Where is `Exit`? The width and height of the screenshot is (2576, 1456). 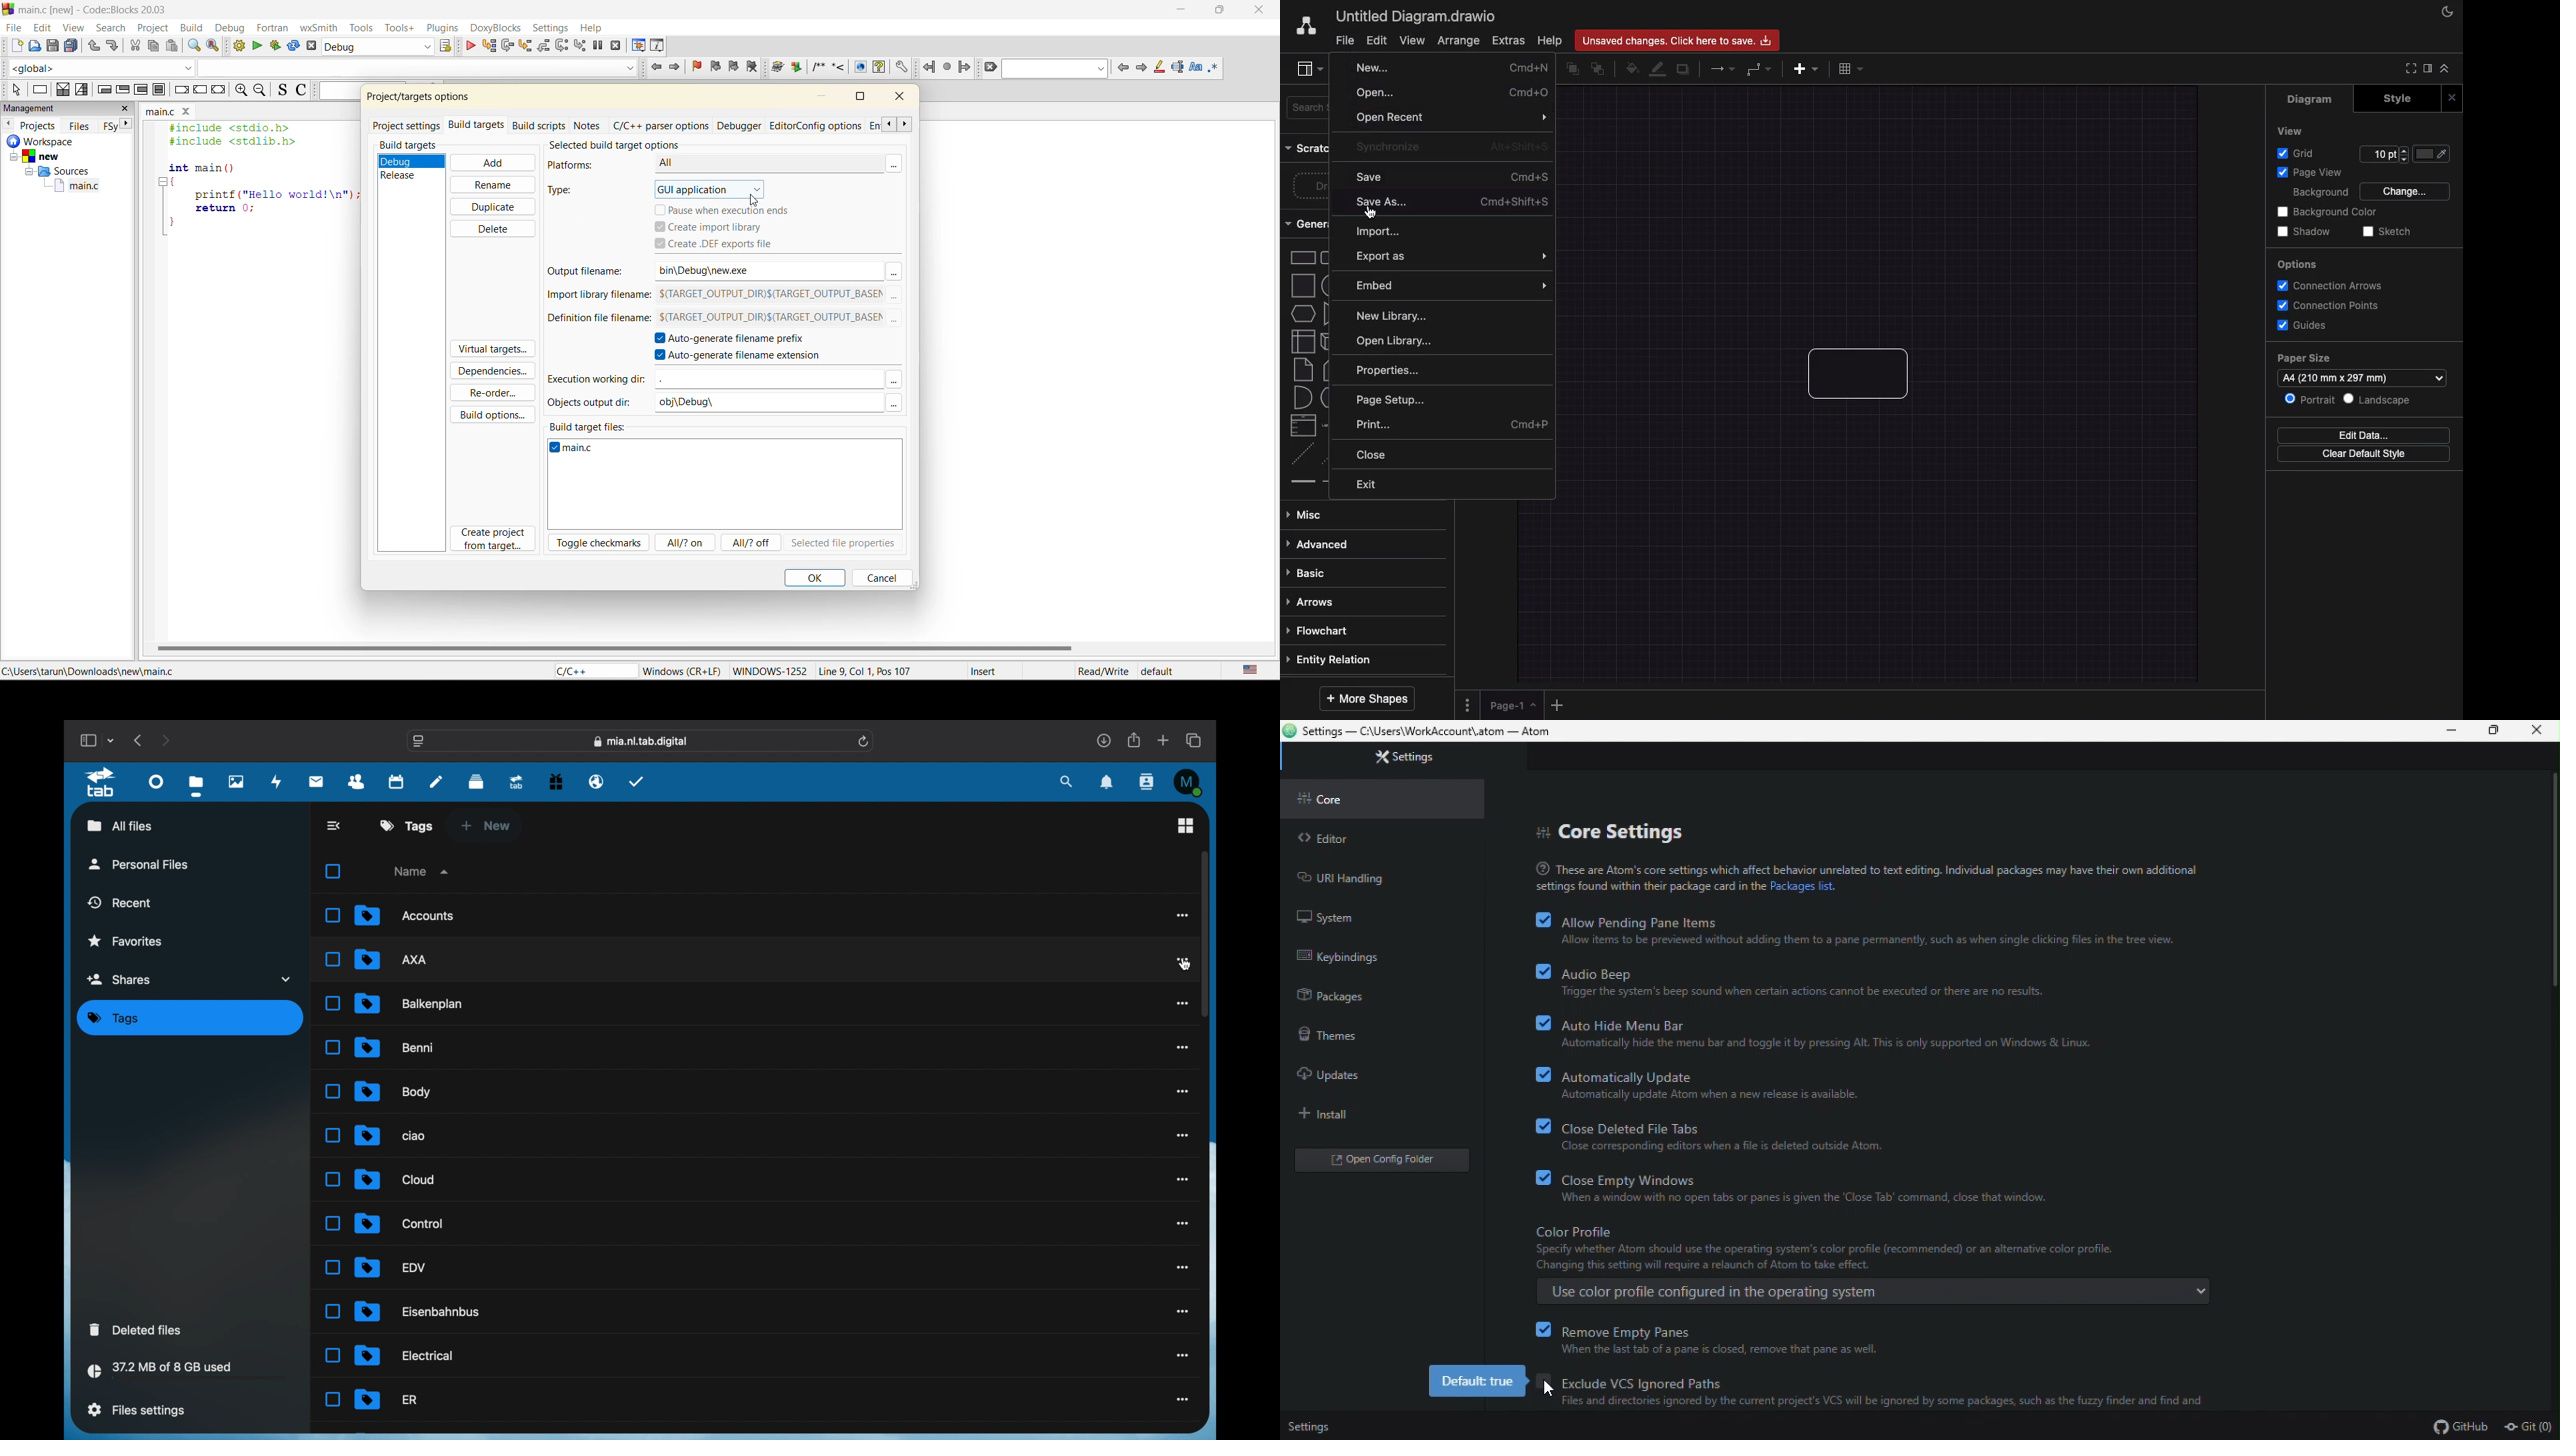
Exit is located at coordinates (1370, 485).